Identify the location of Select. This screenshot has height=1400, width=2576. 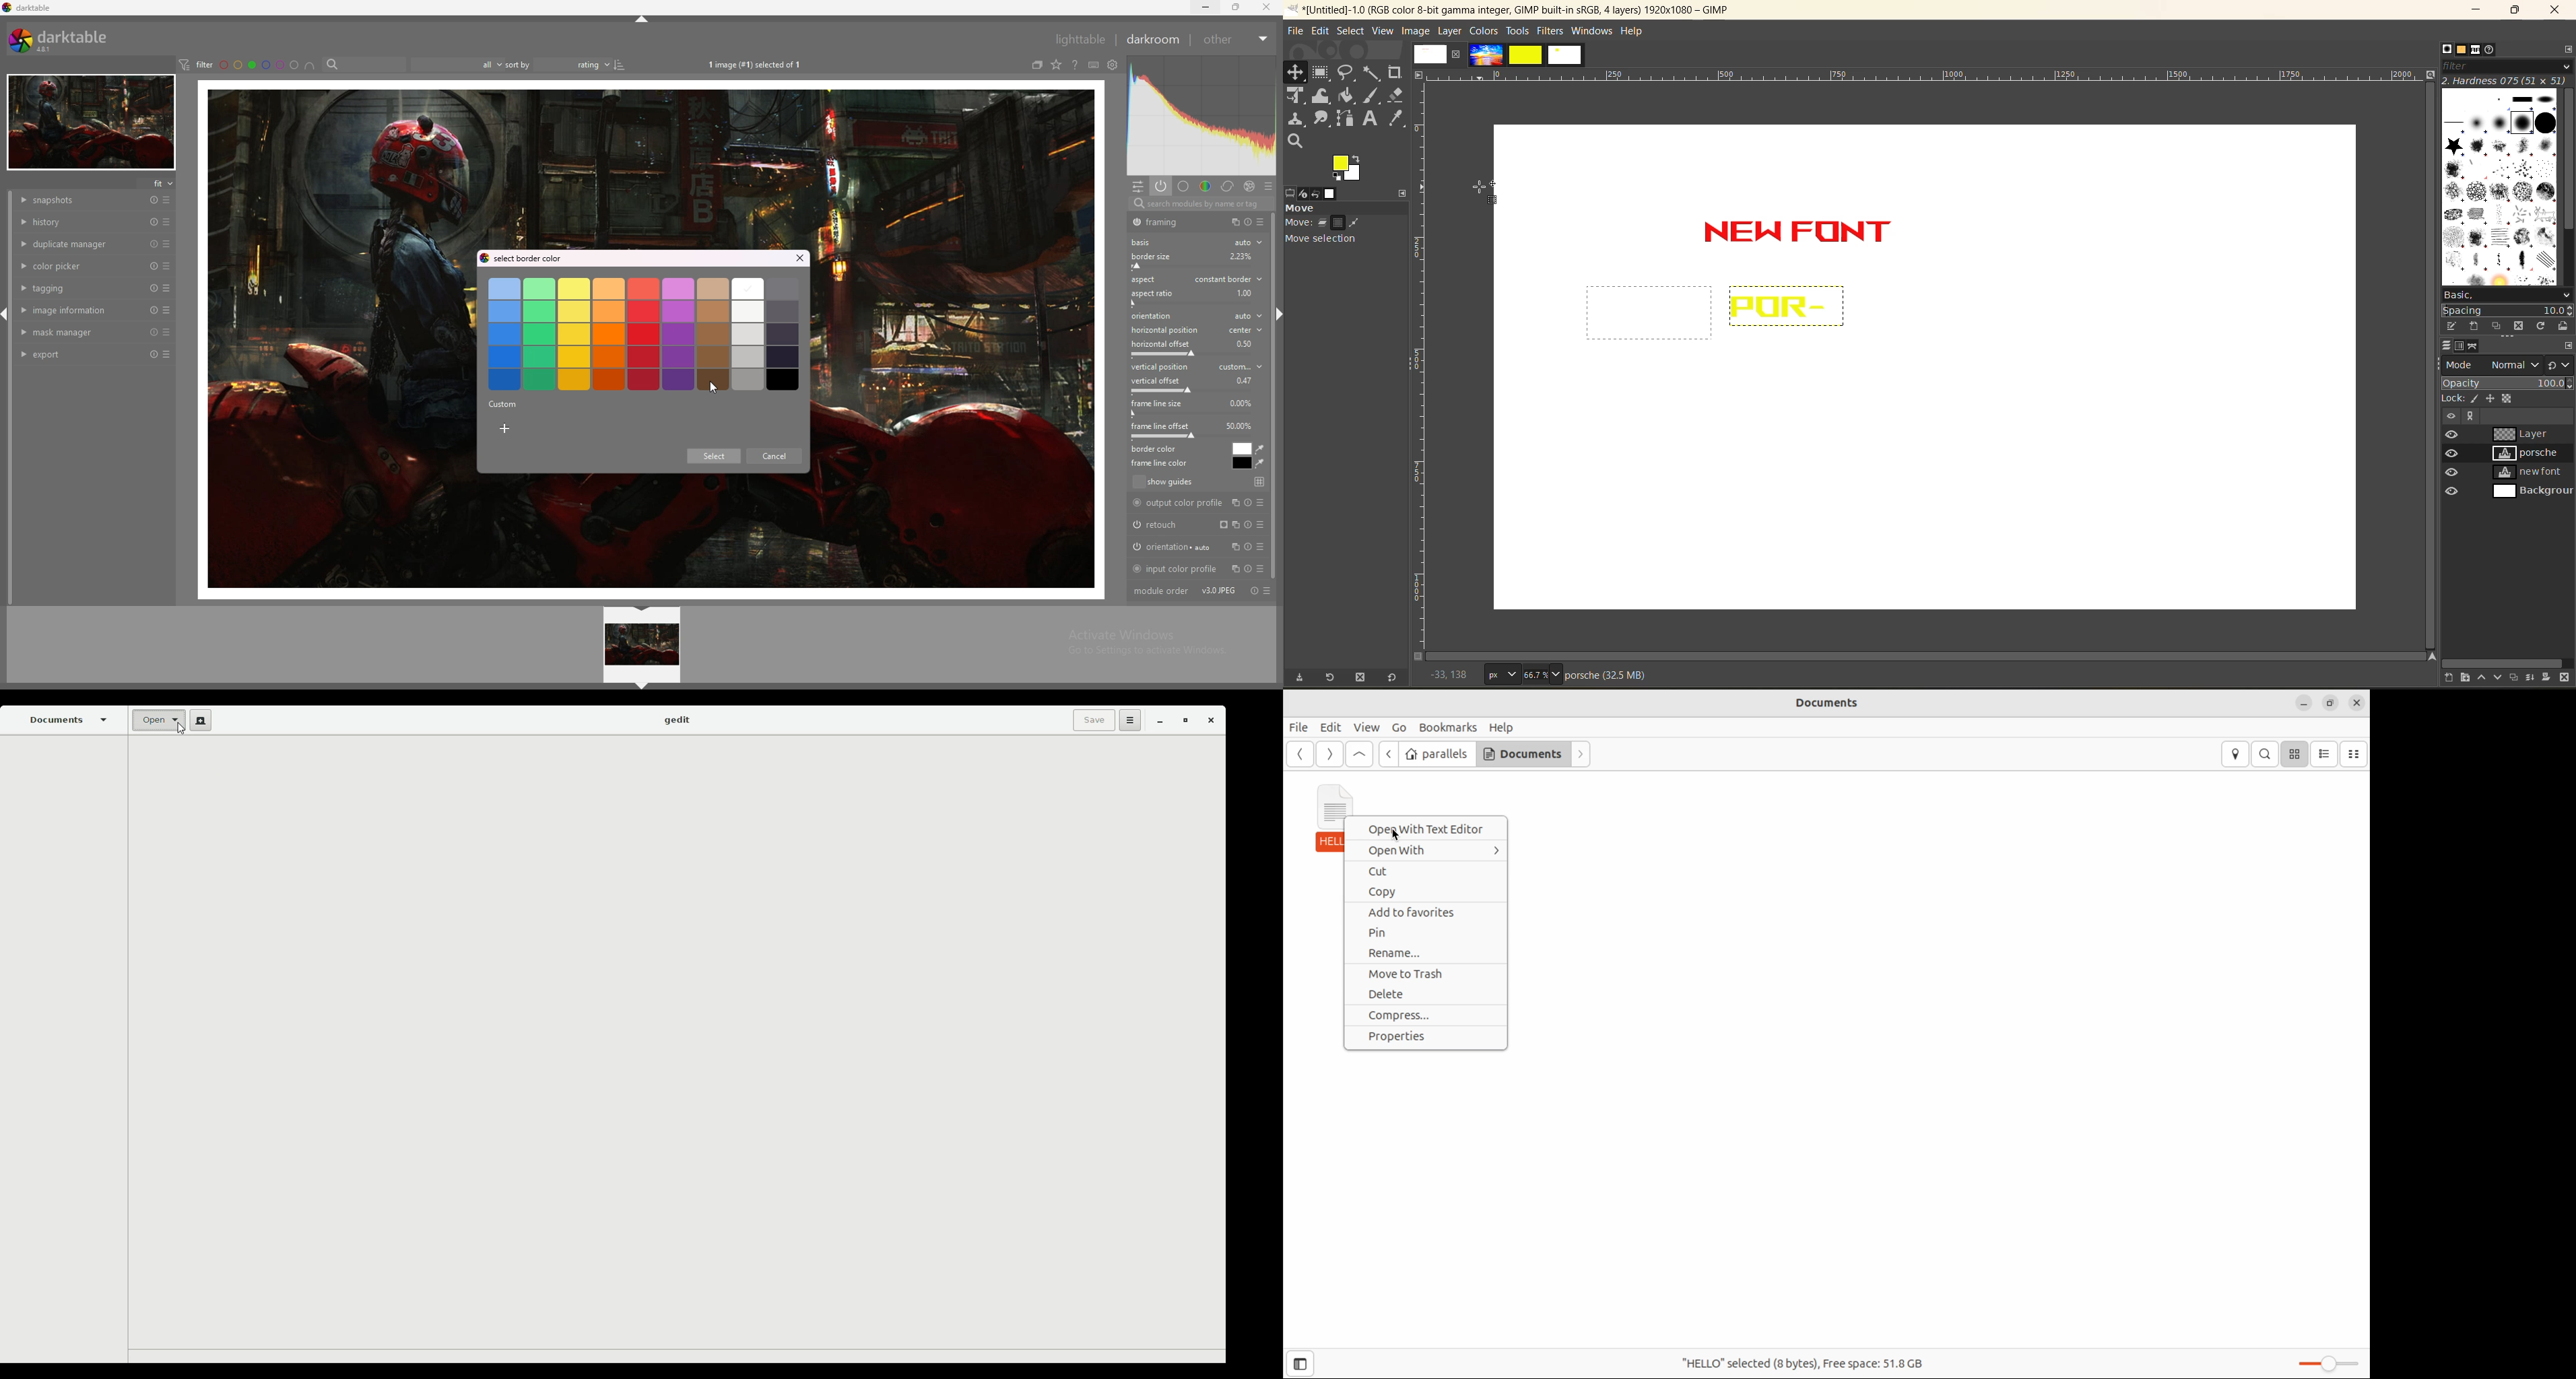
(713, 457).